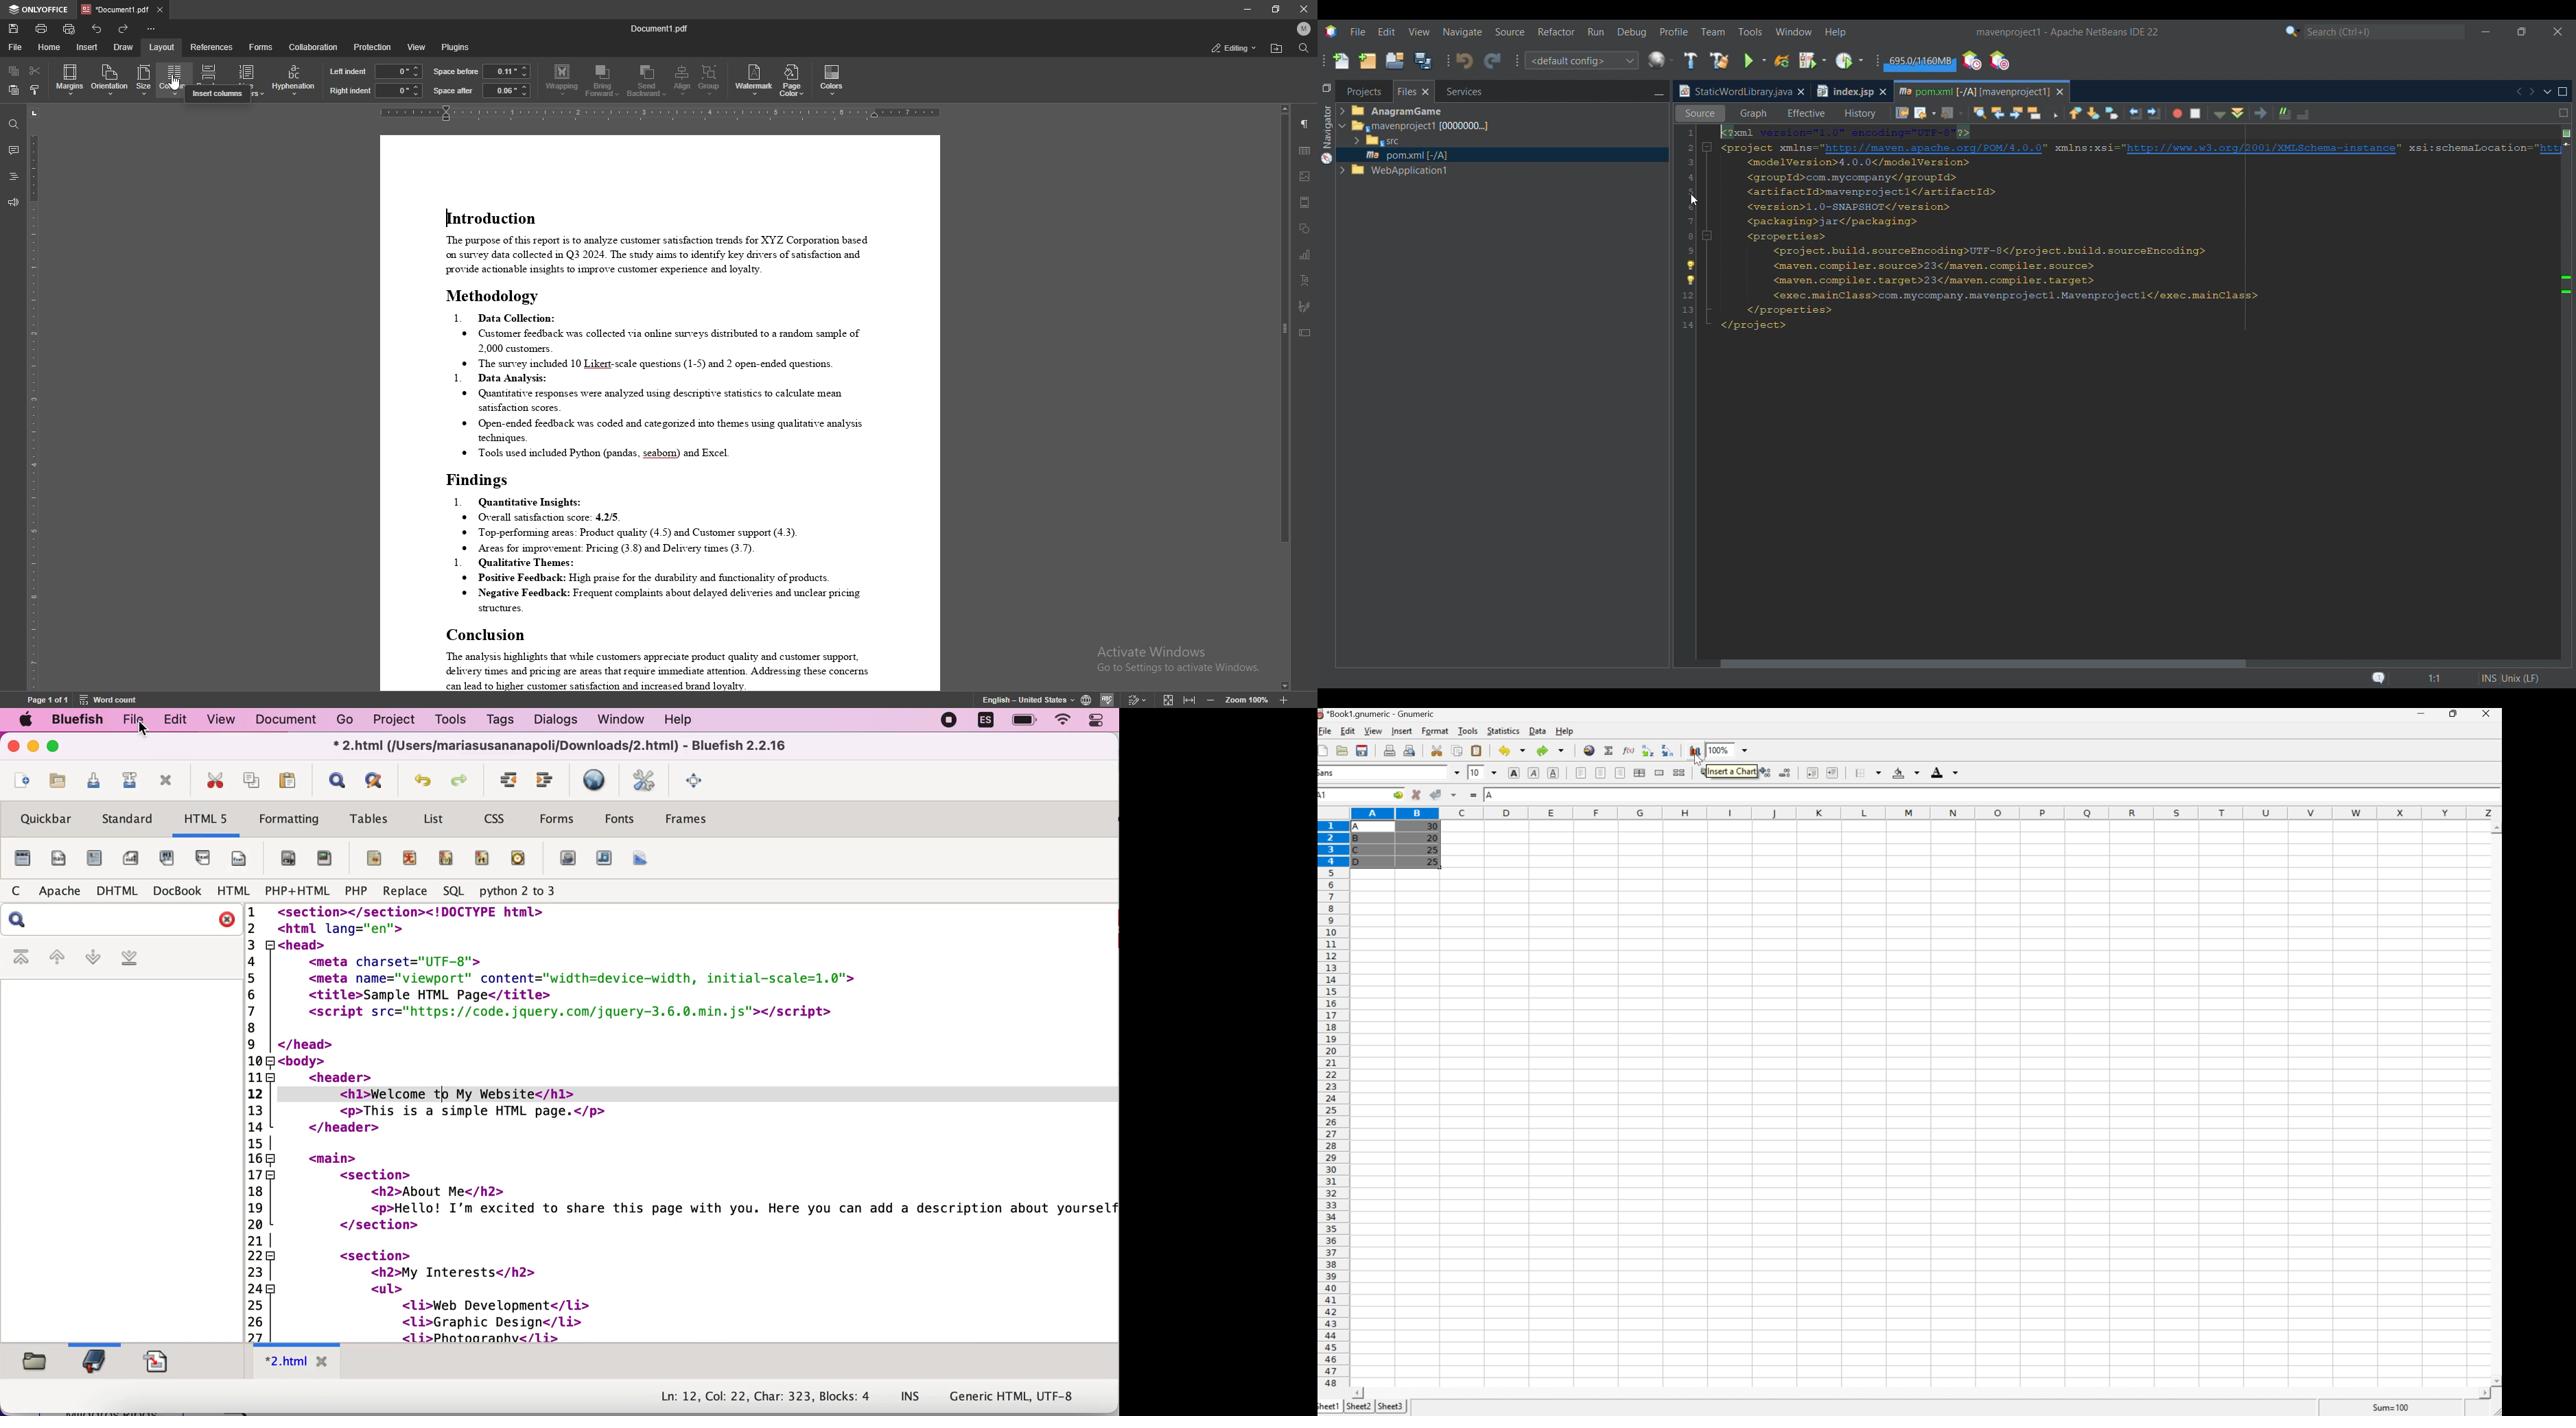  Describe the element at coordinates (1100, 722) in the screenshot. I see `panel control` at that location.